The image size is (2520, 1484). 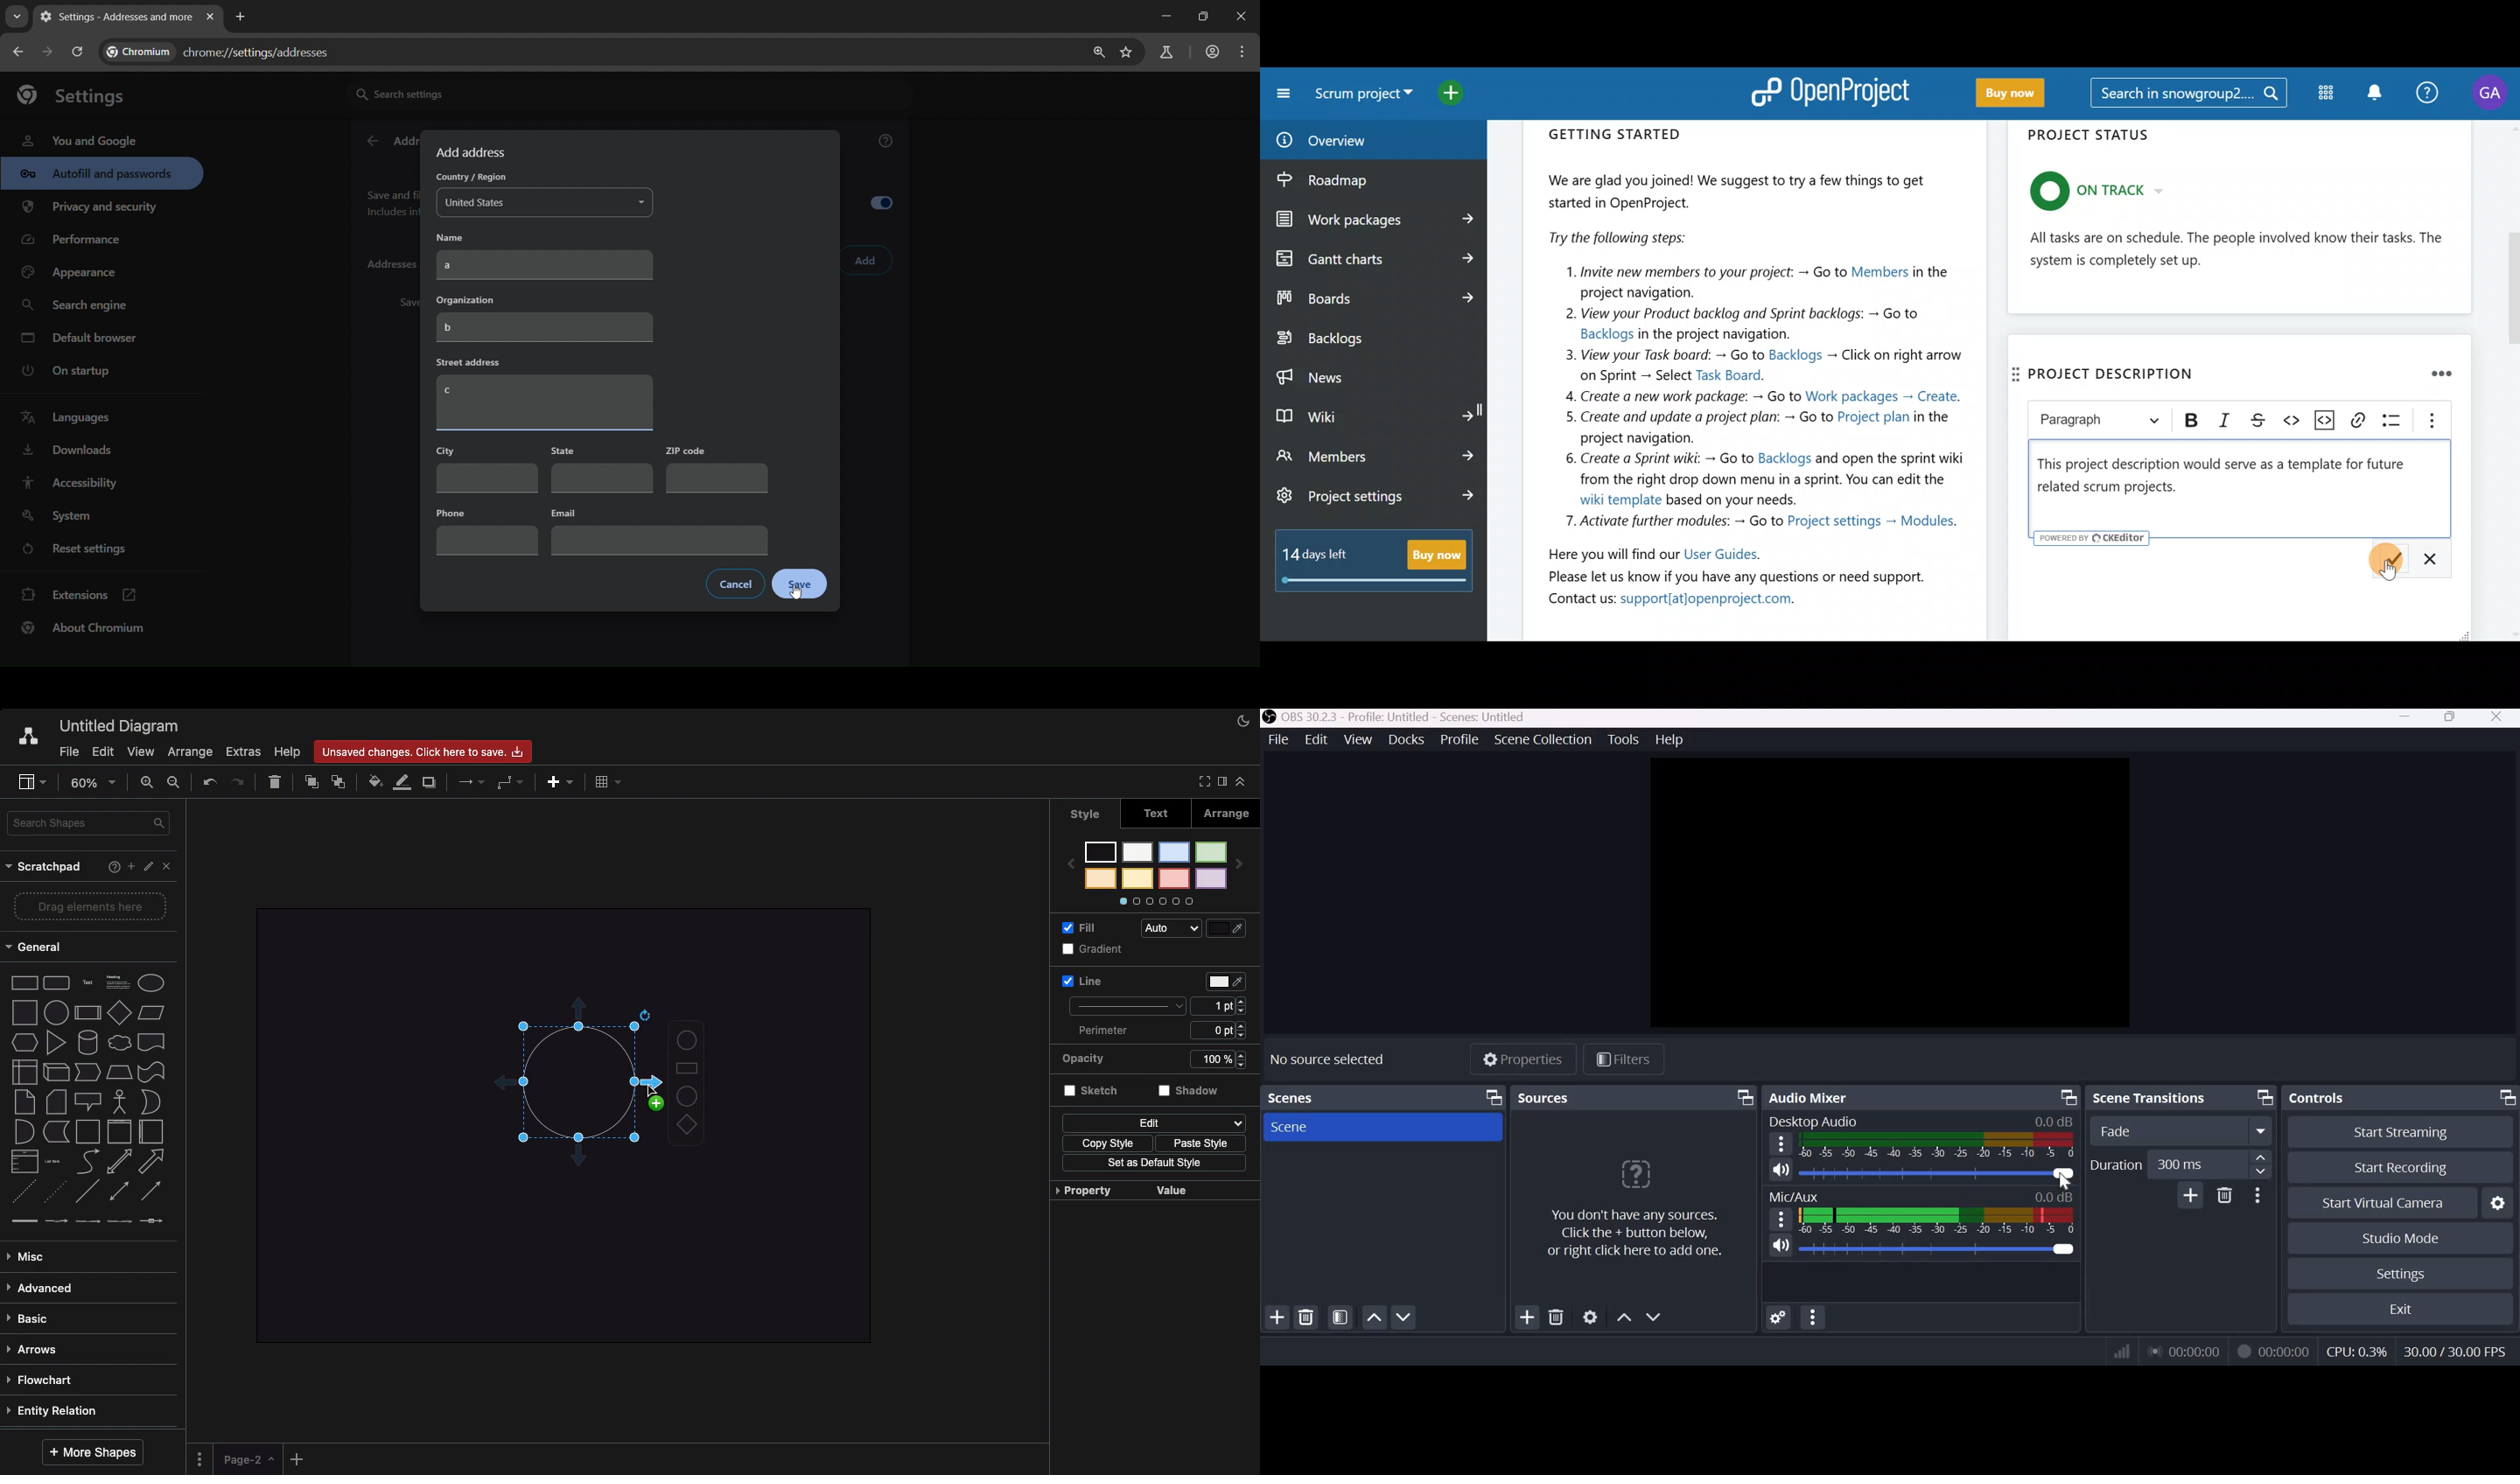 I want to click on Open source properties, so click(x=1591, y=1317).